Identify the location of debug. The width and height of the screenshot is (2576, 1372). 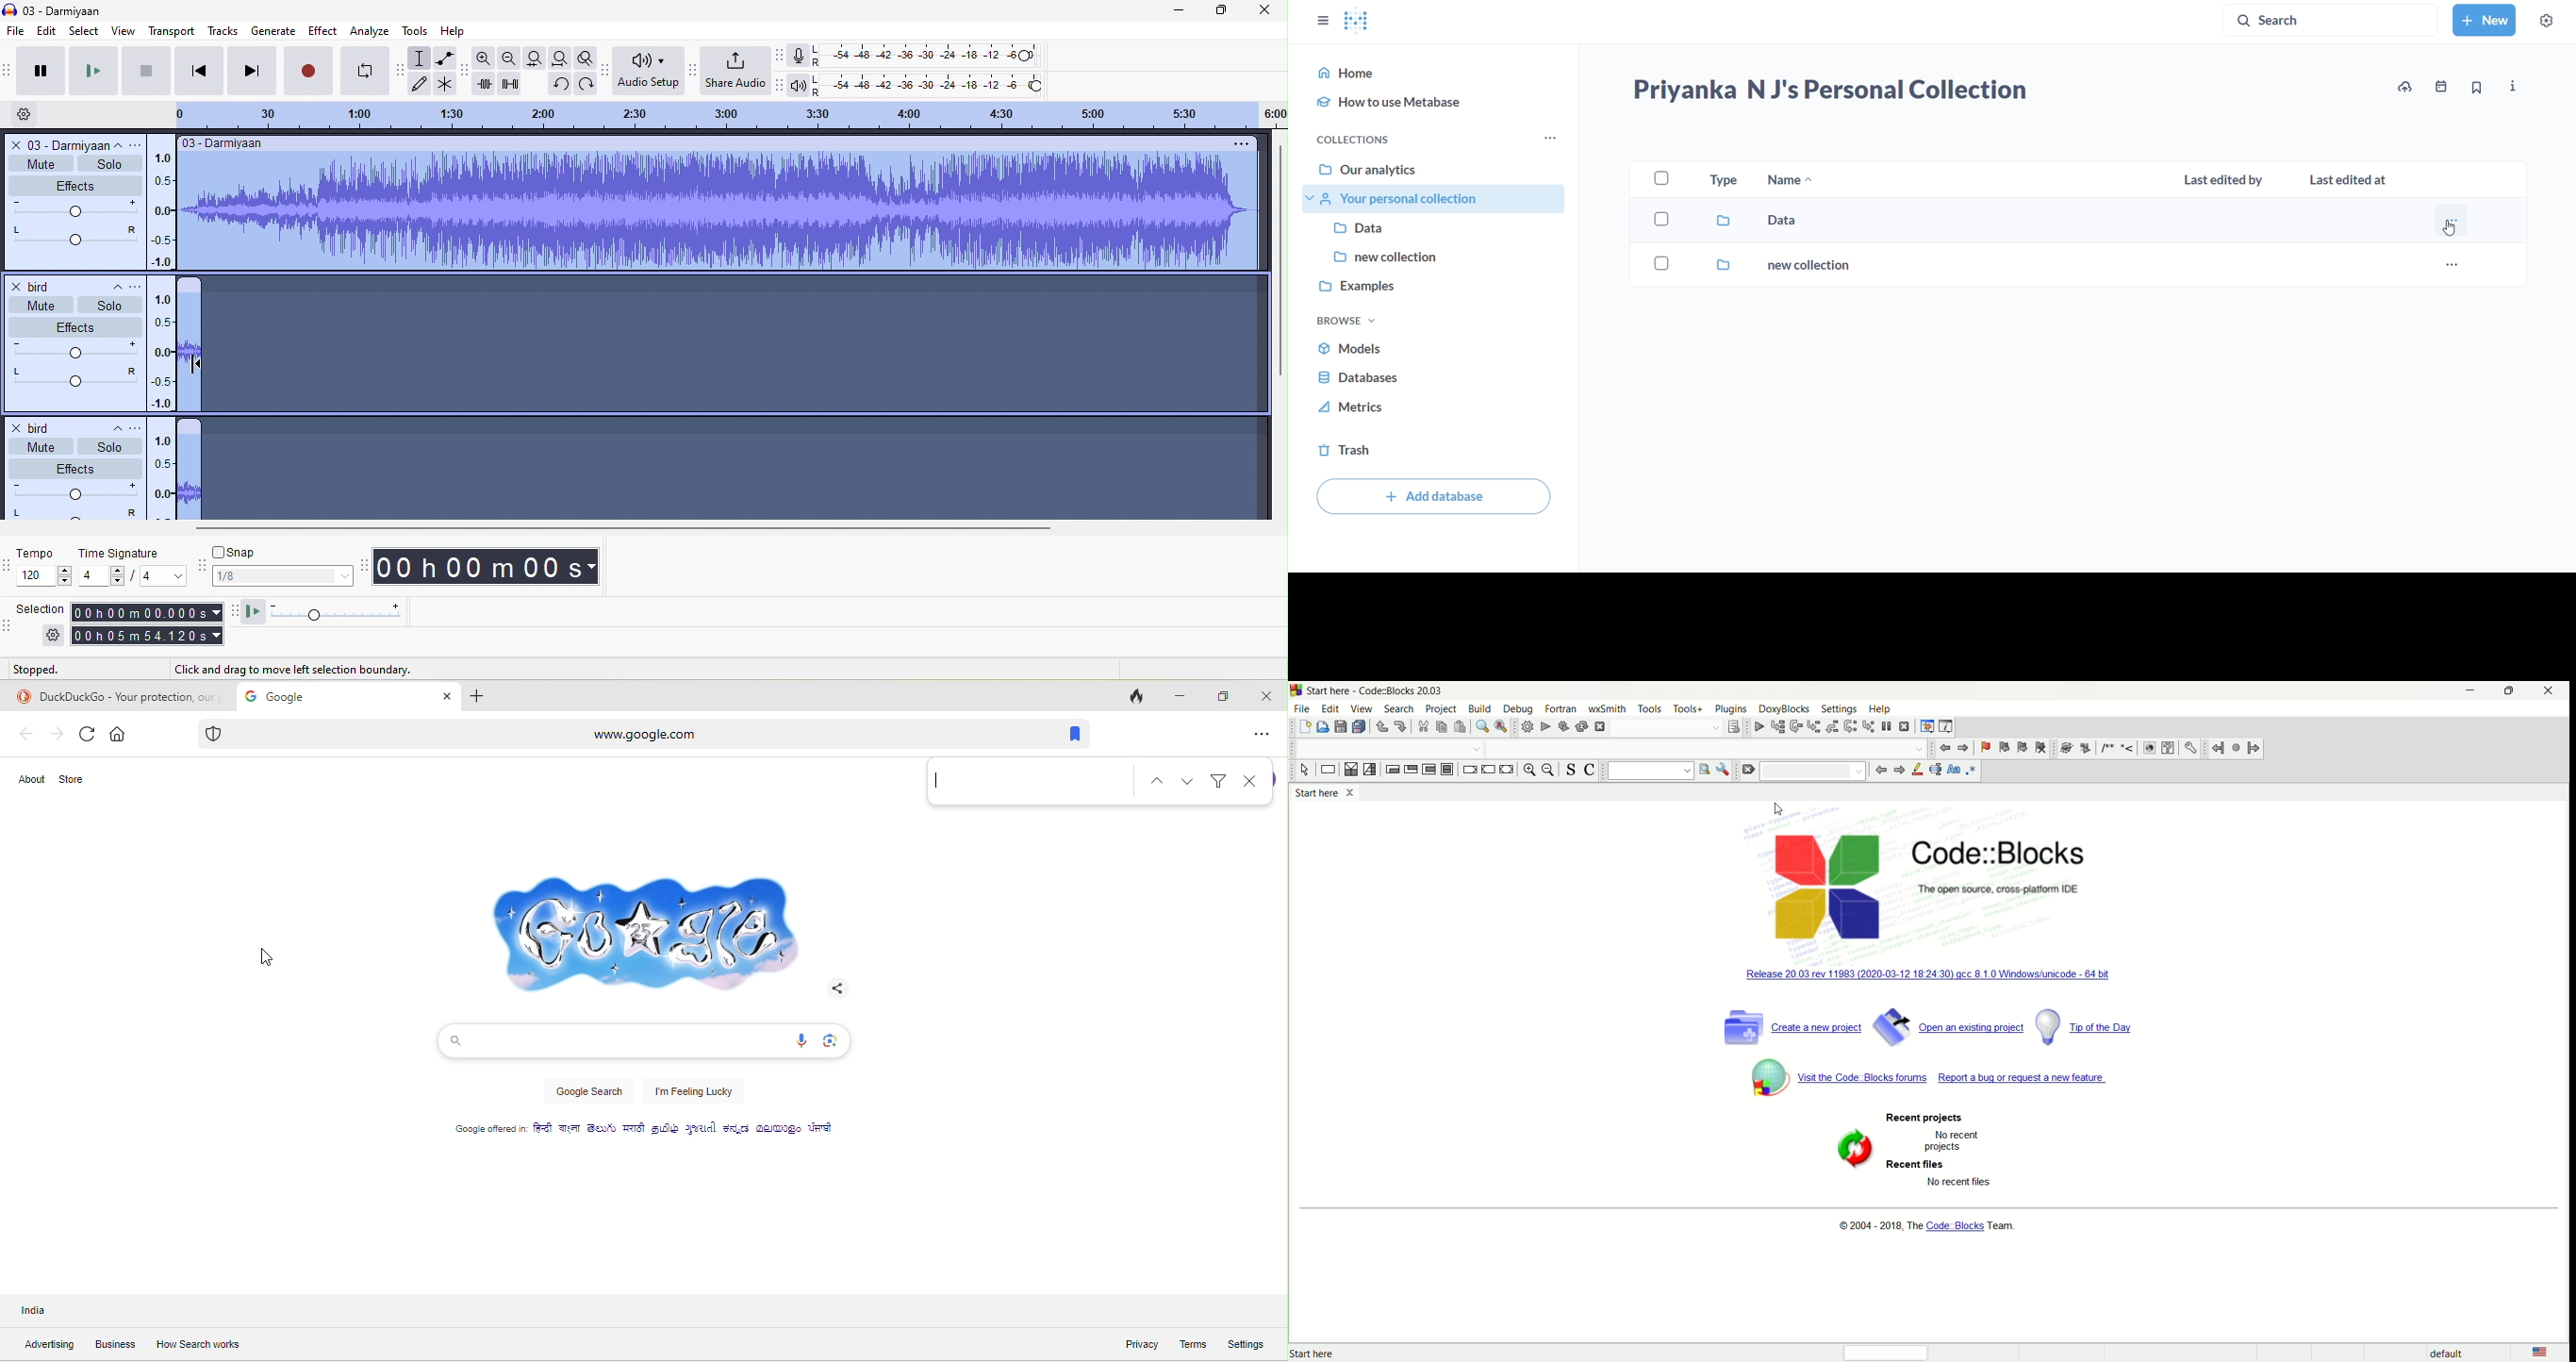
(1519, 708).